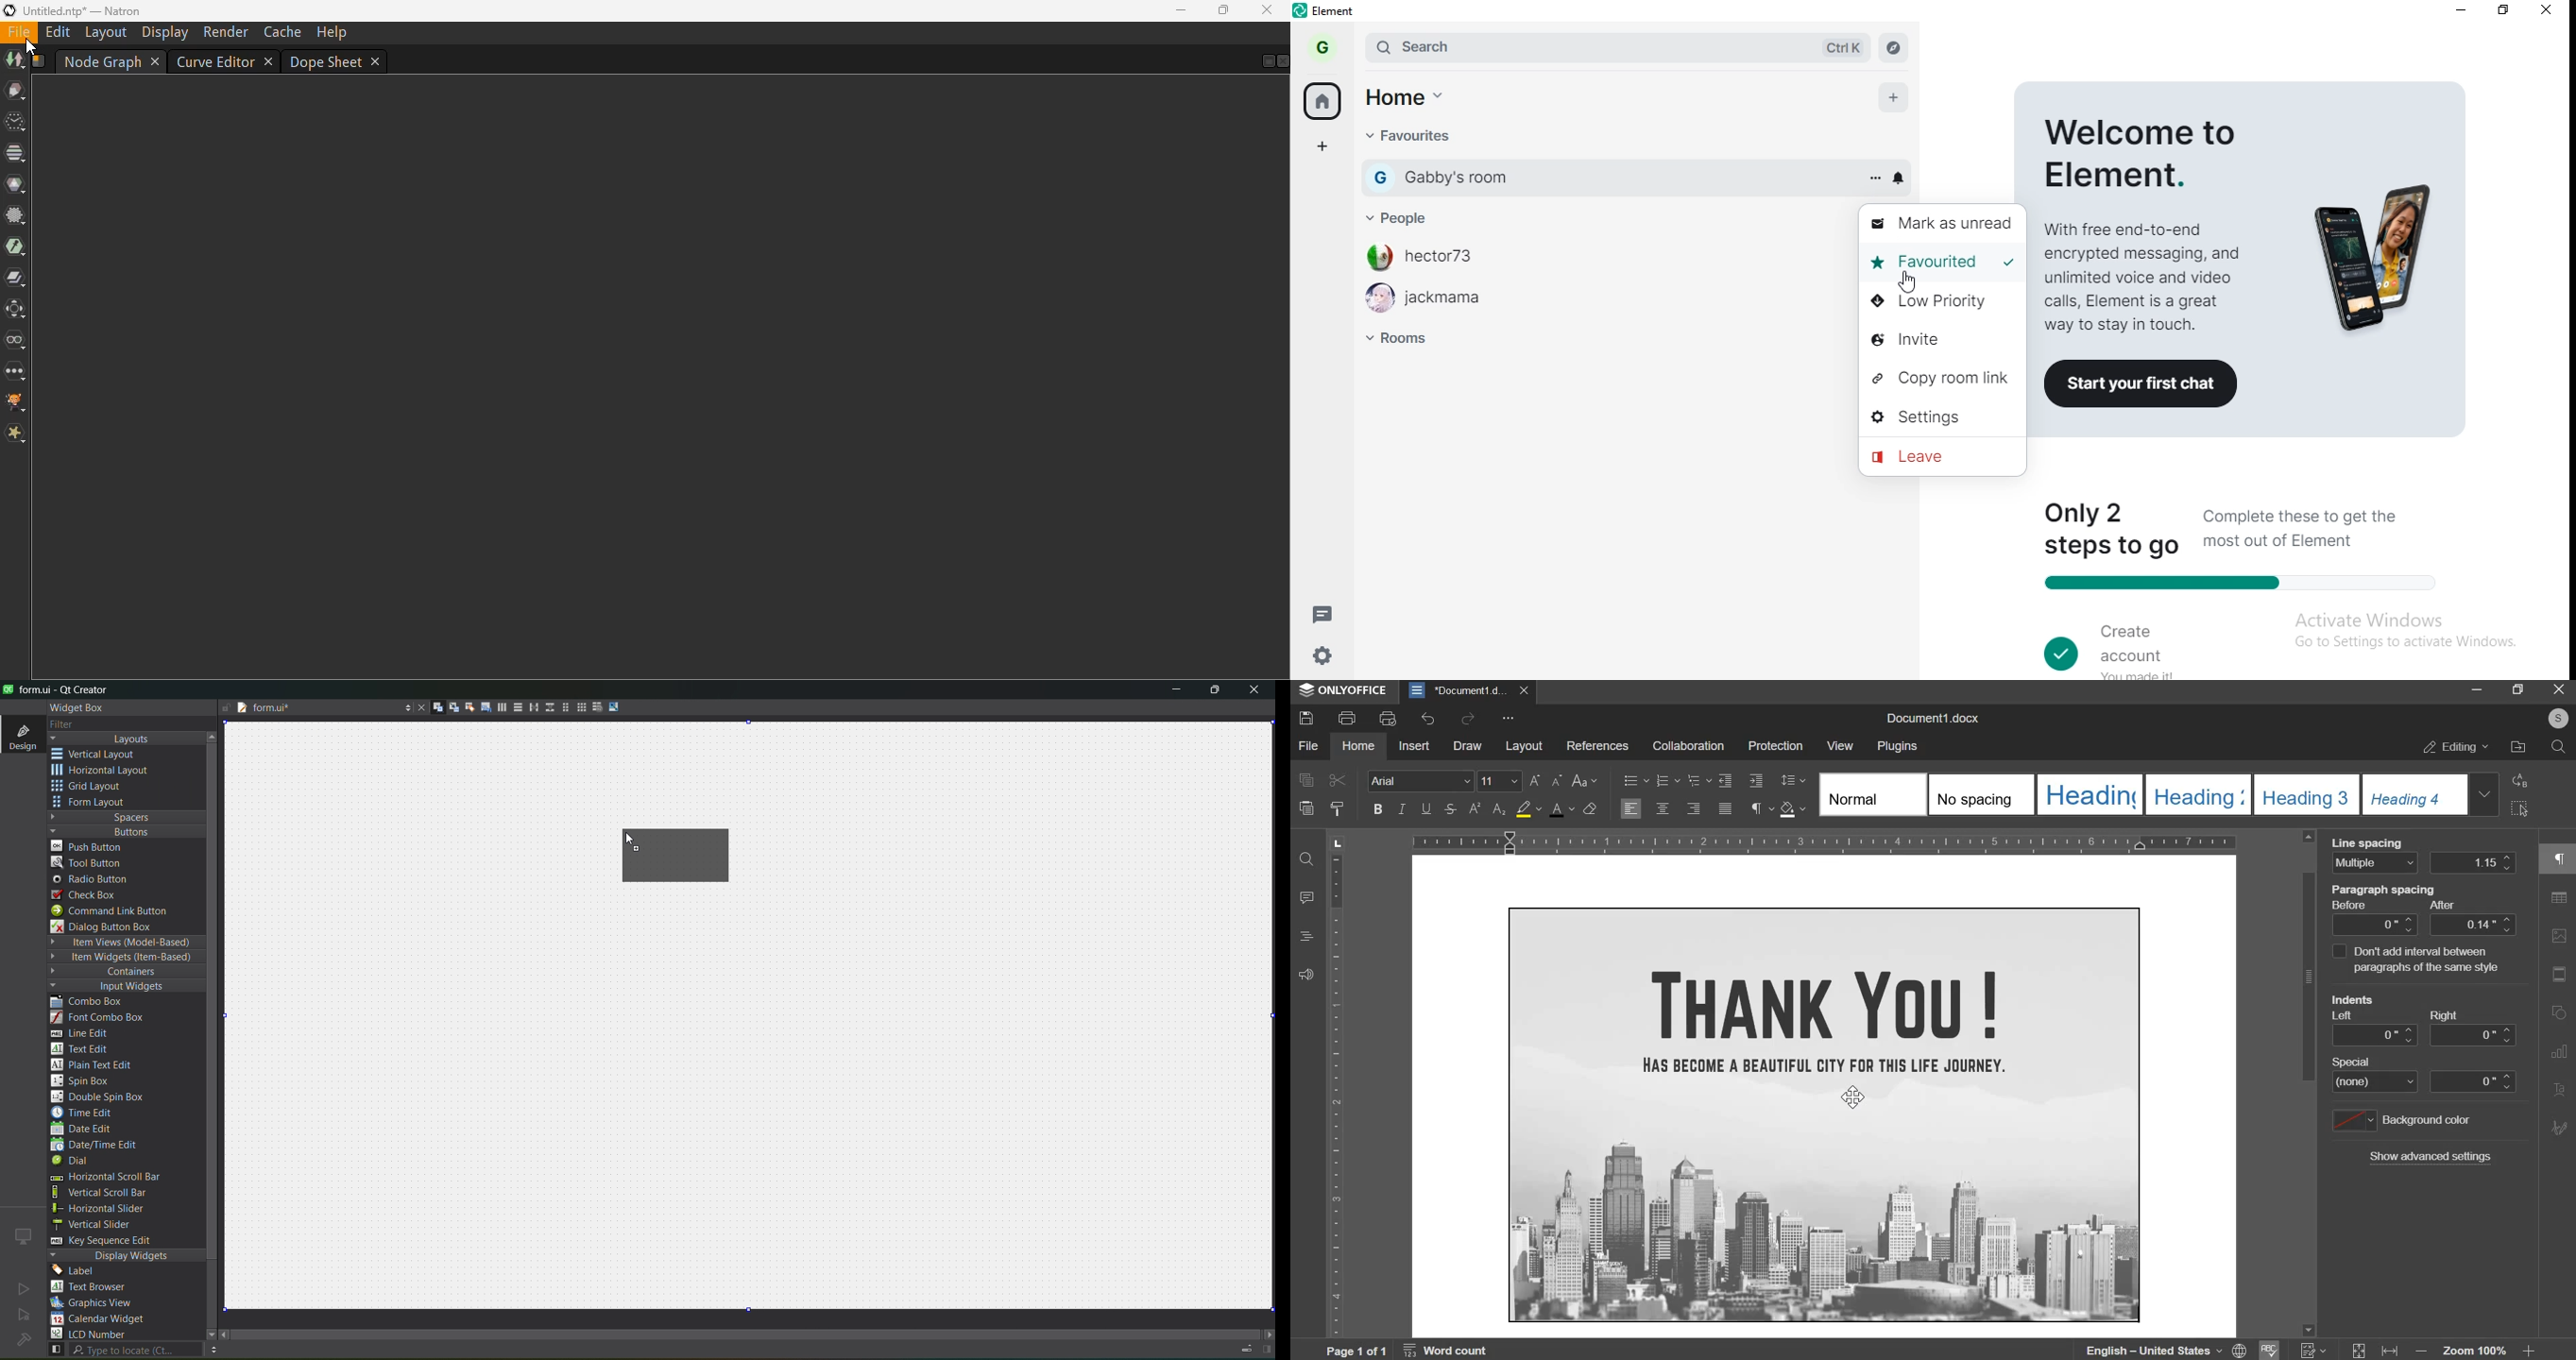  I want to click on date/time edit, so click(106, 1146).